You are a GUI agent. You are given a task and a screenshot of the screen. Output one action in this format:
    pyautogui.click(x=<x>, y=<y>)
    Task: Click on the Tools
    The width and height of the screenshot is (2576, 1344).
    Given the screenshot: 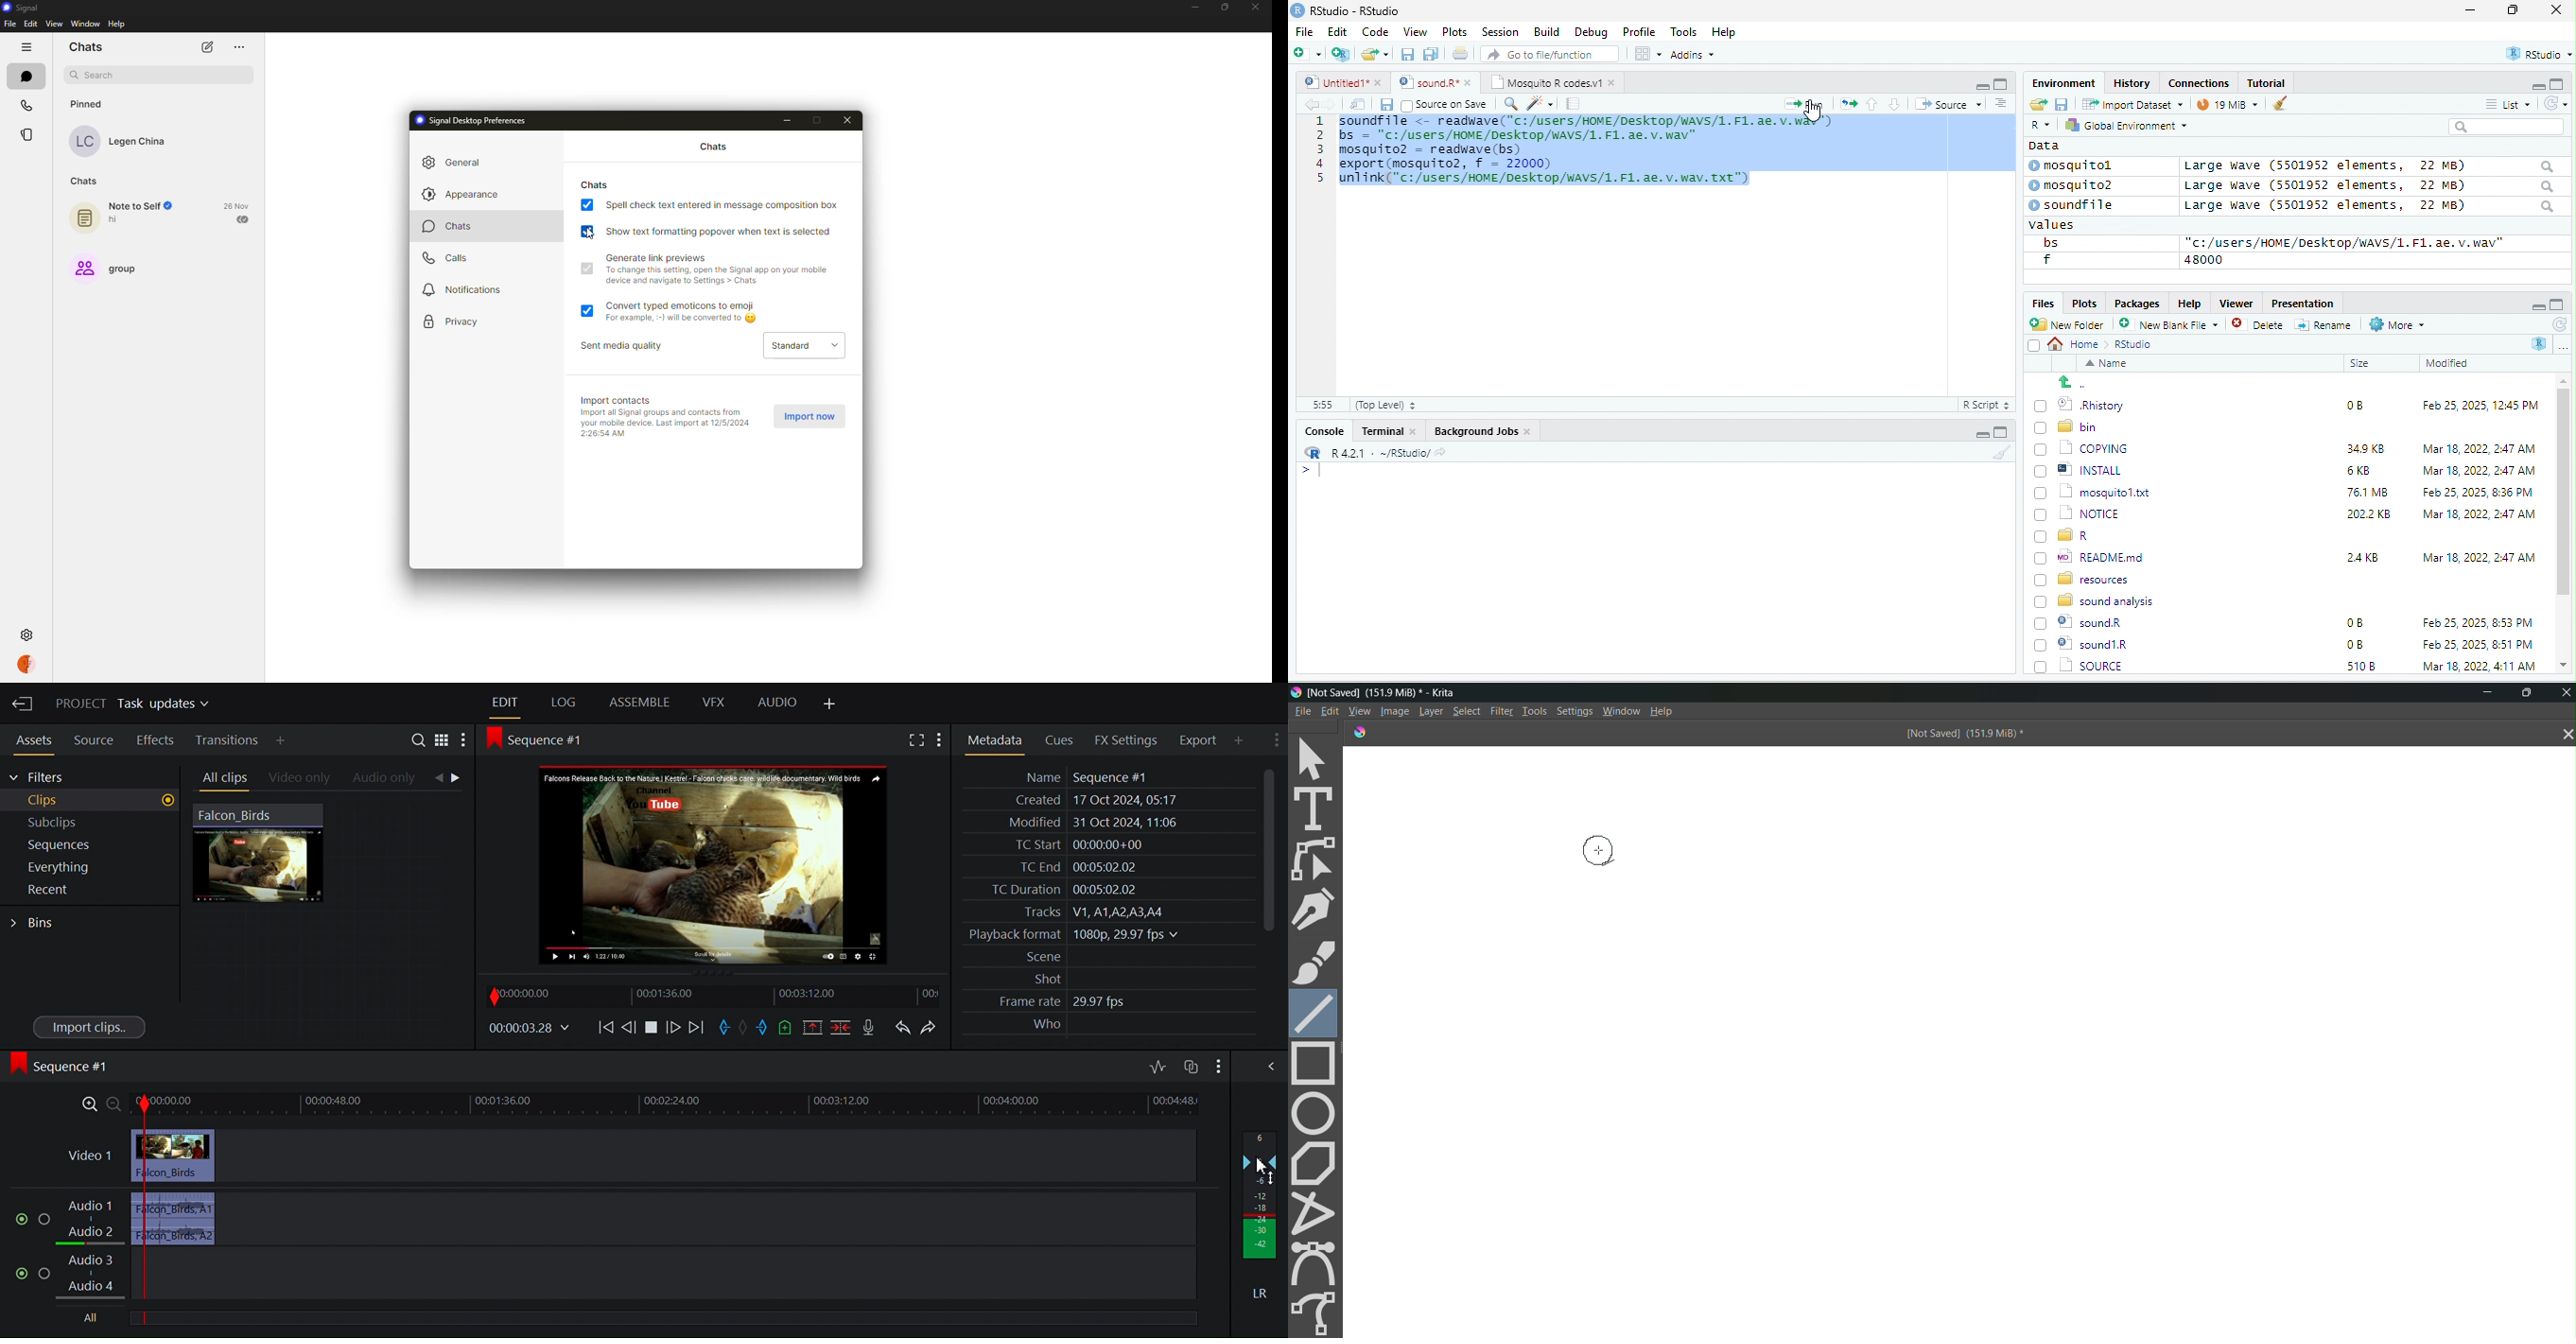 What is the action you would take?
    pyautogui.click(x=1684, y=31)
    